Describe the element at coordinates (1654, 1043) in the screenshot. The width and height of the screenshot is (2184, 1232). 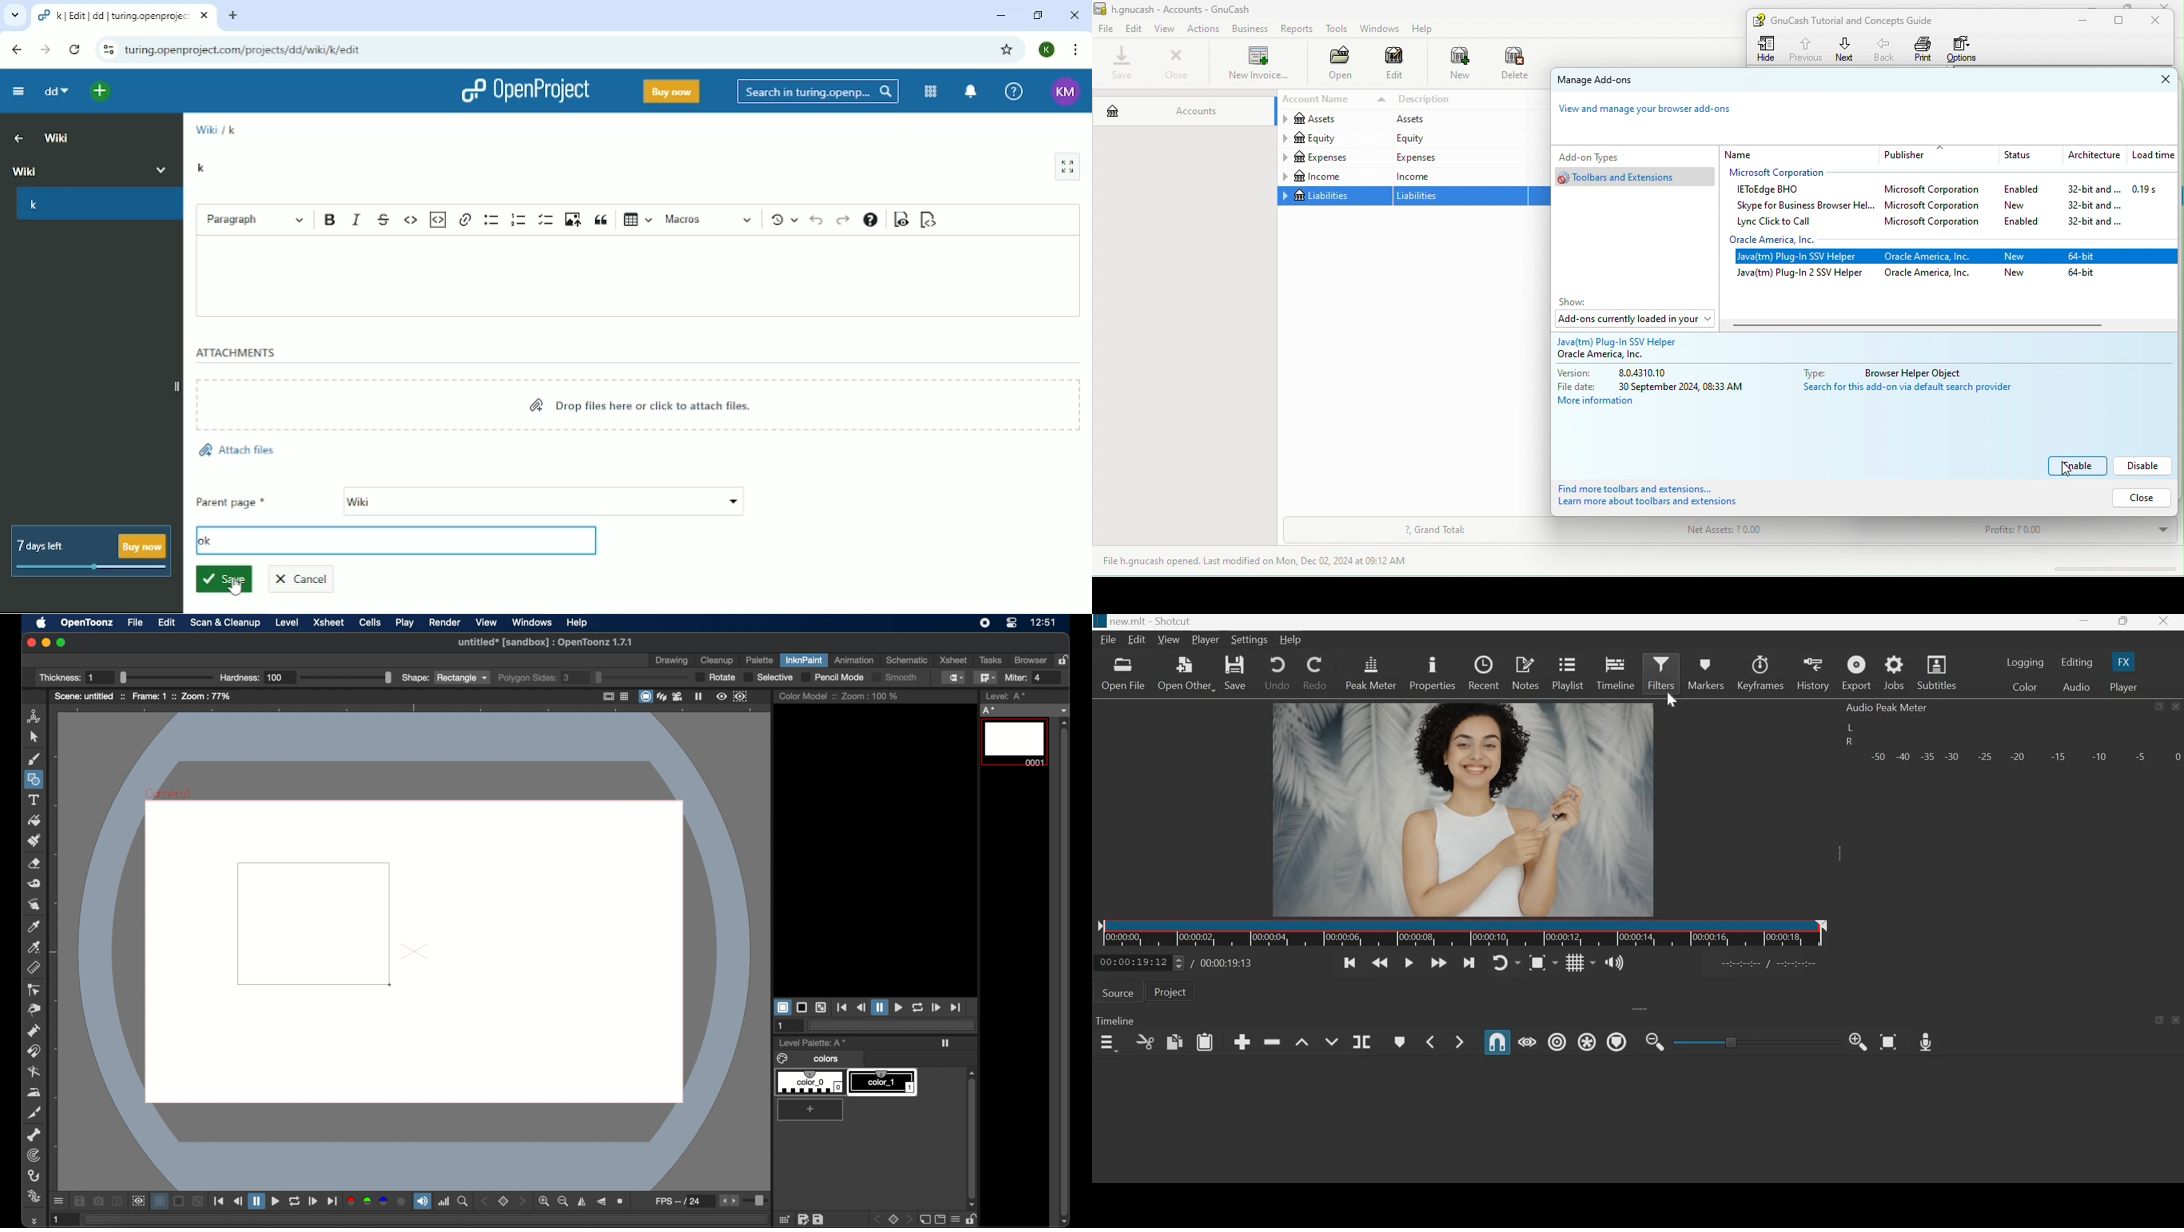
I see `Zoom Timeline out` at that location.